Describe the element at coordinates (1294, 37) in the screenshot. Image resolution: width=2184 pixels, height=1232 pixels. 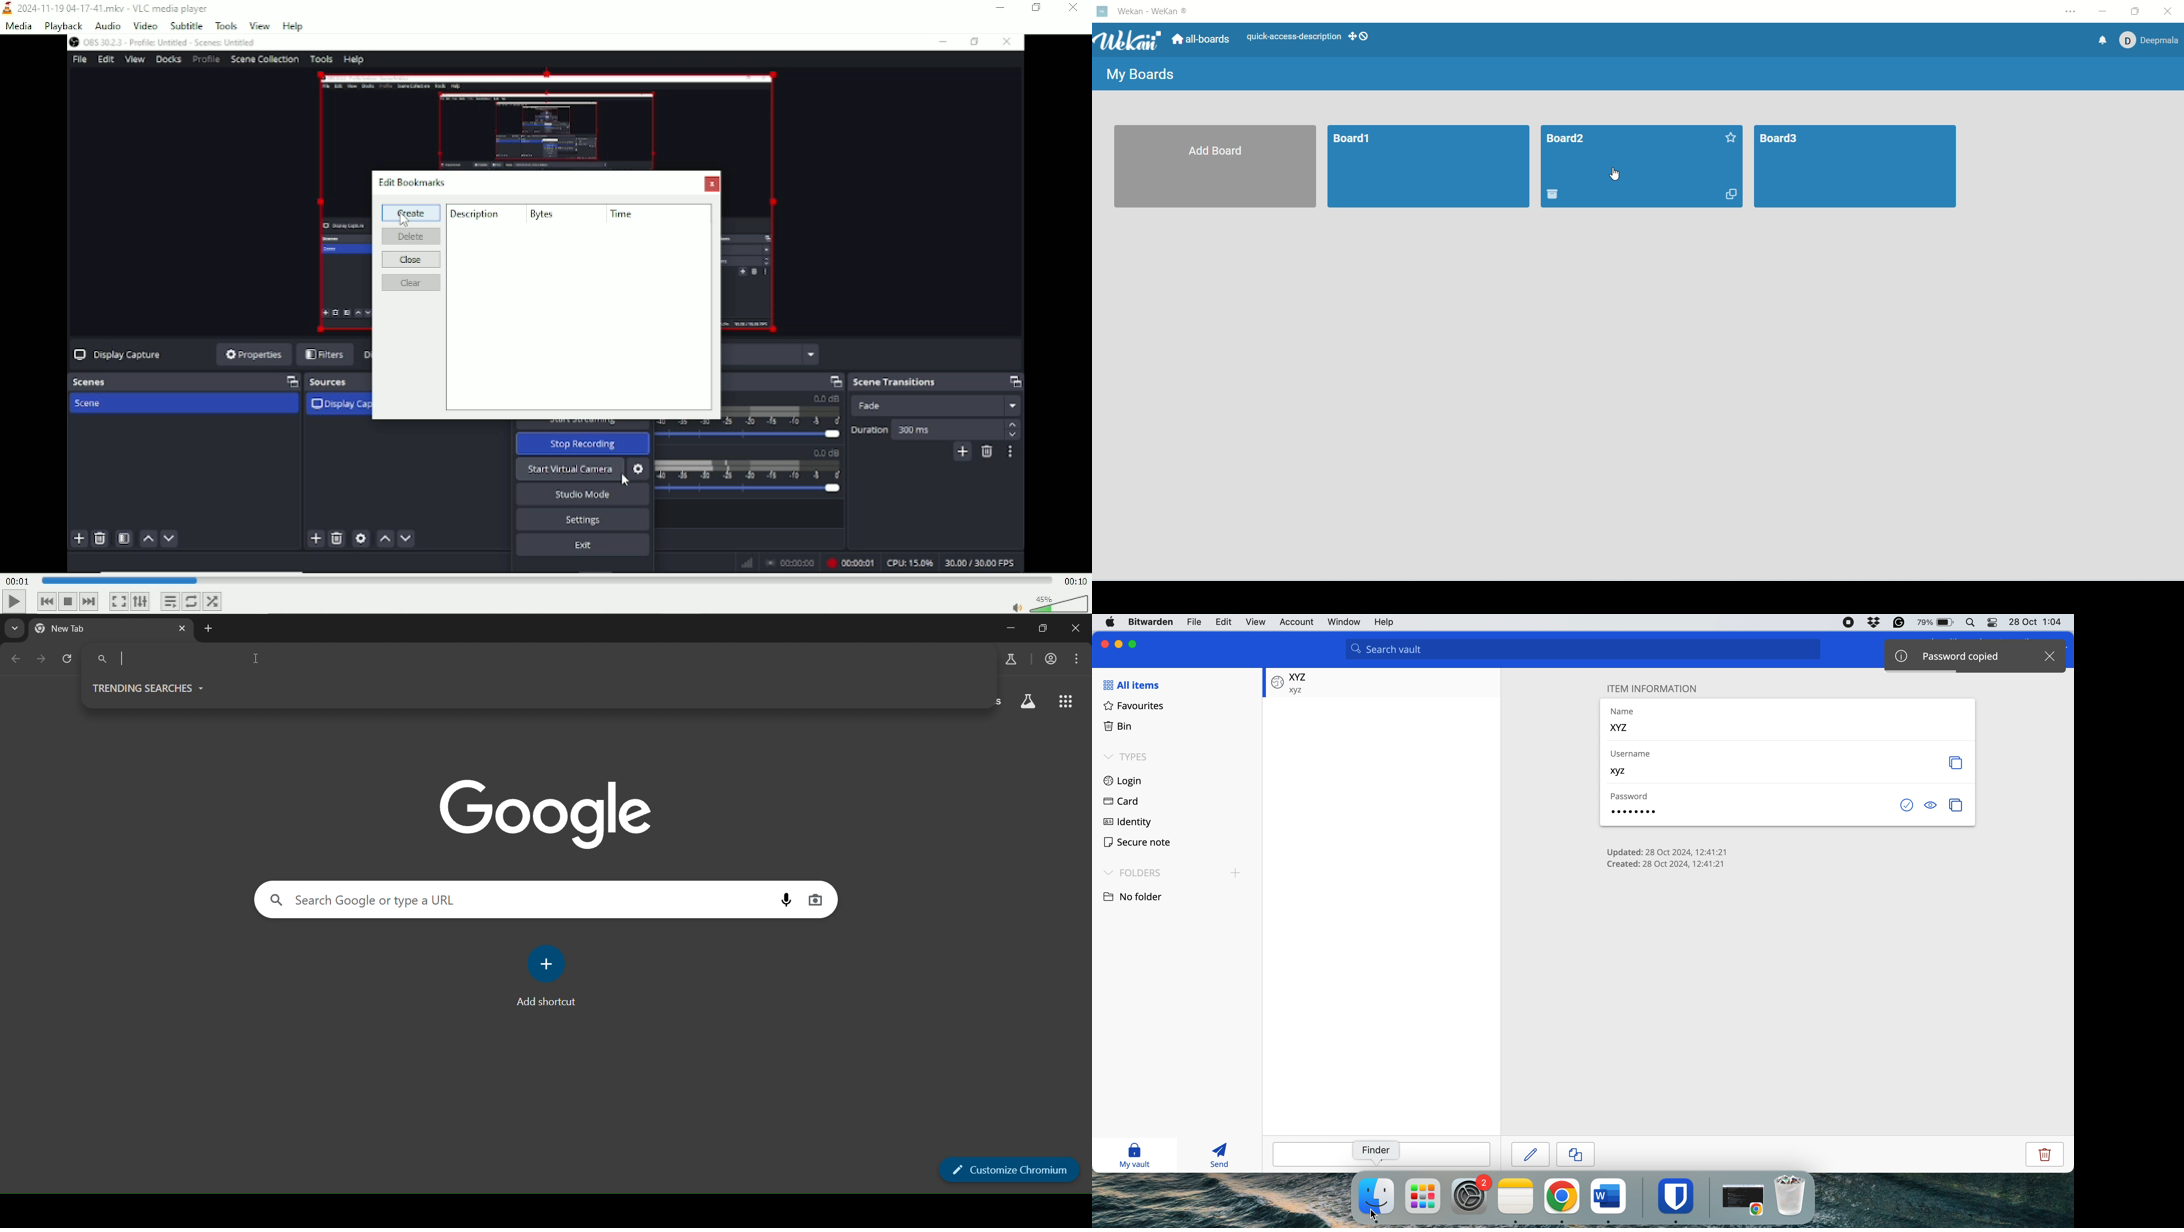
I see `text` at that location.